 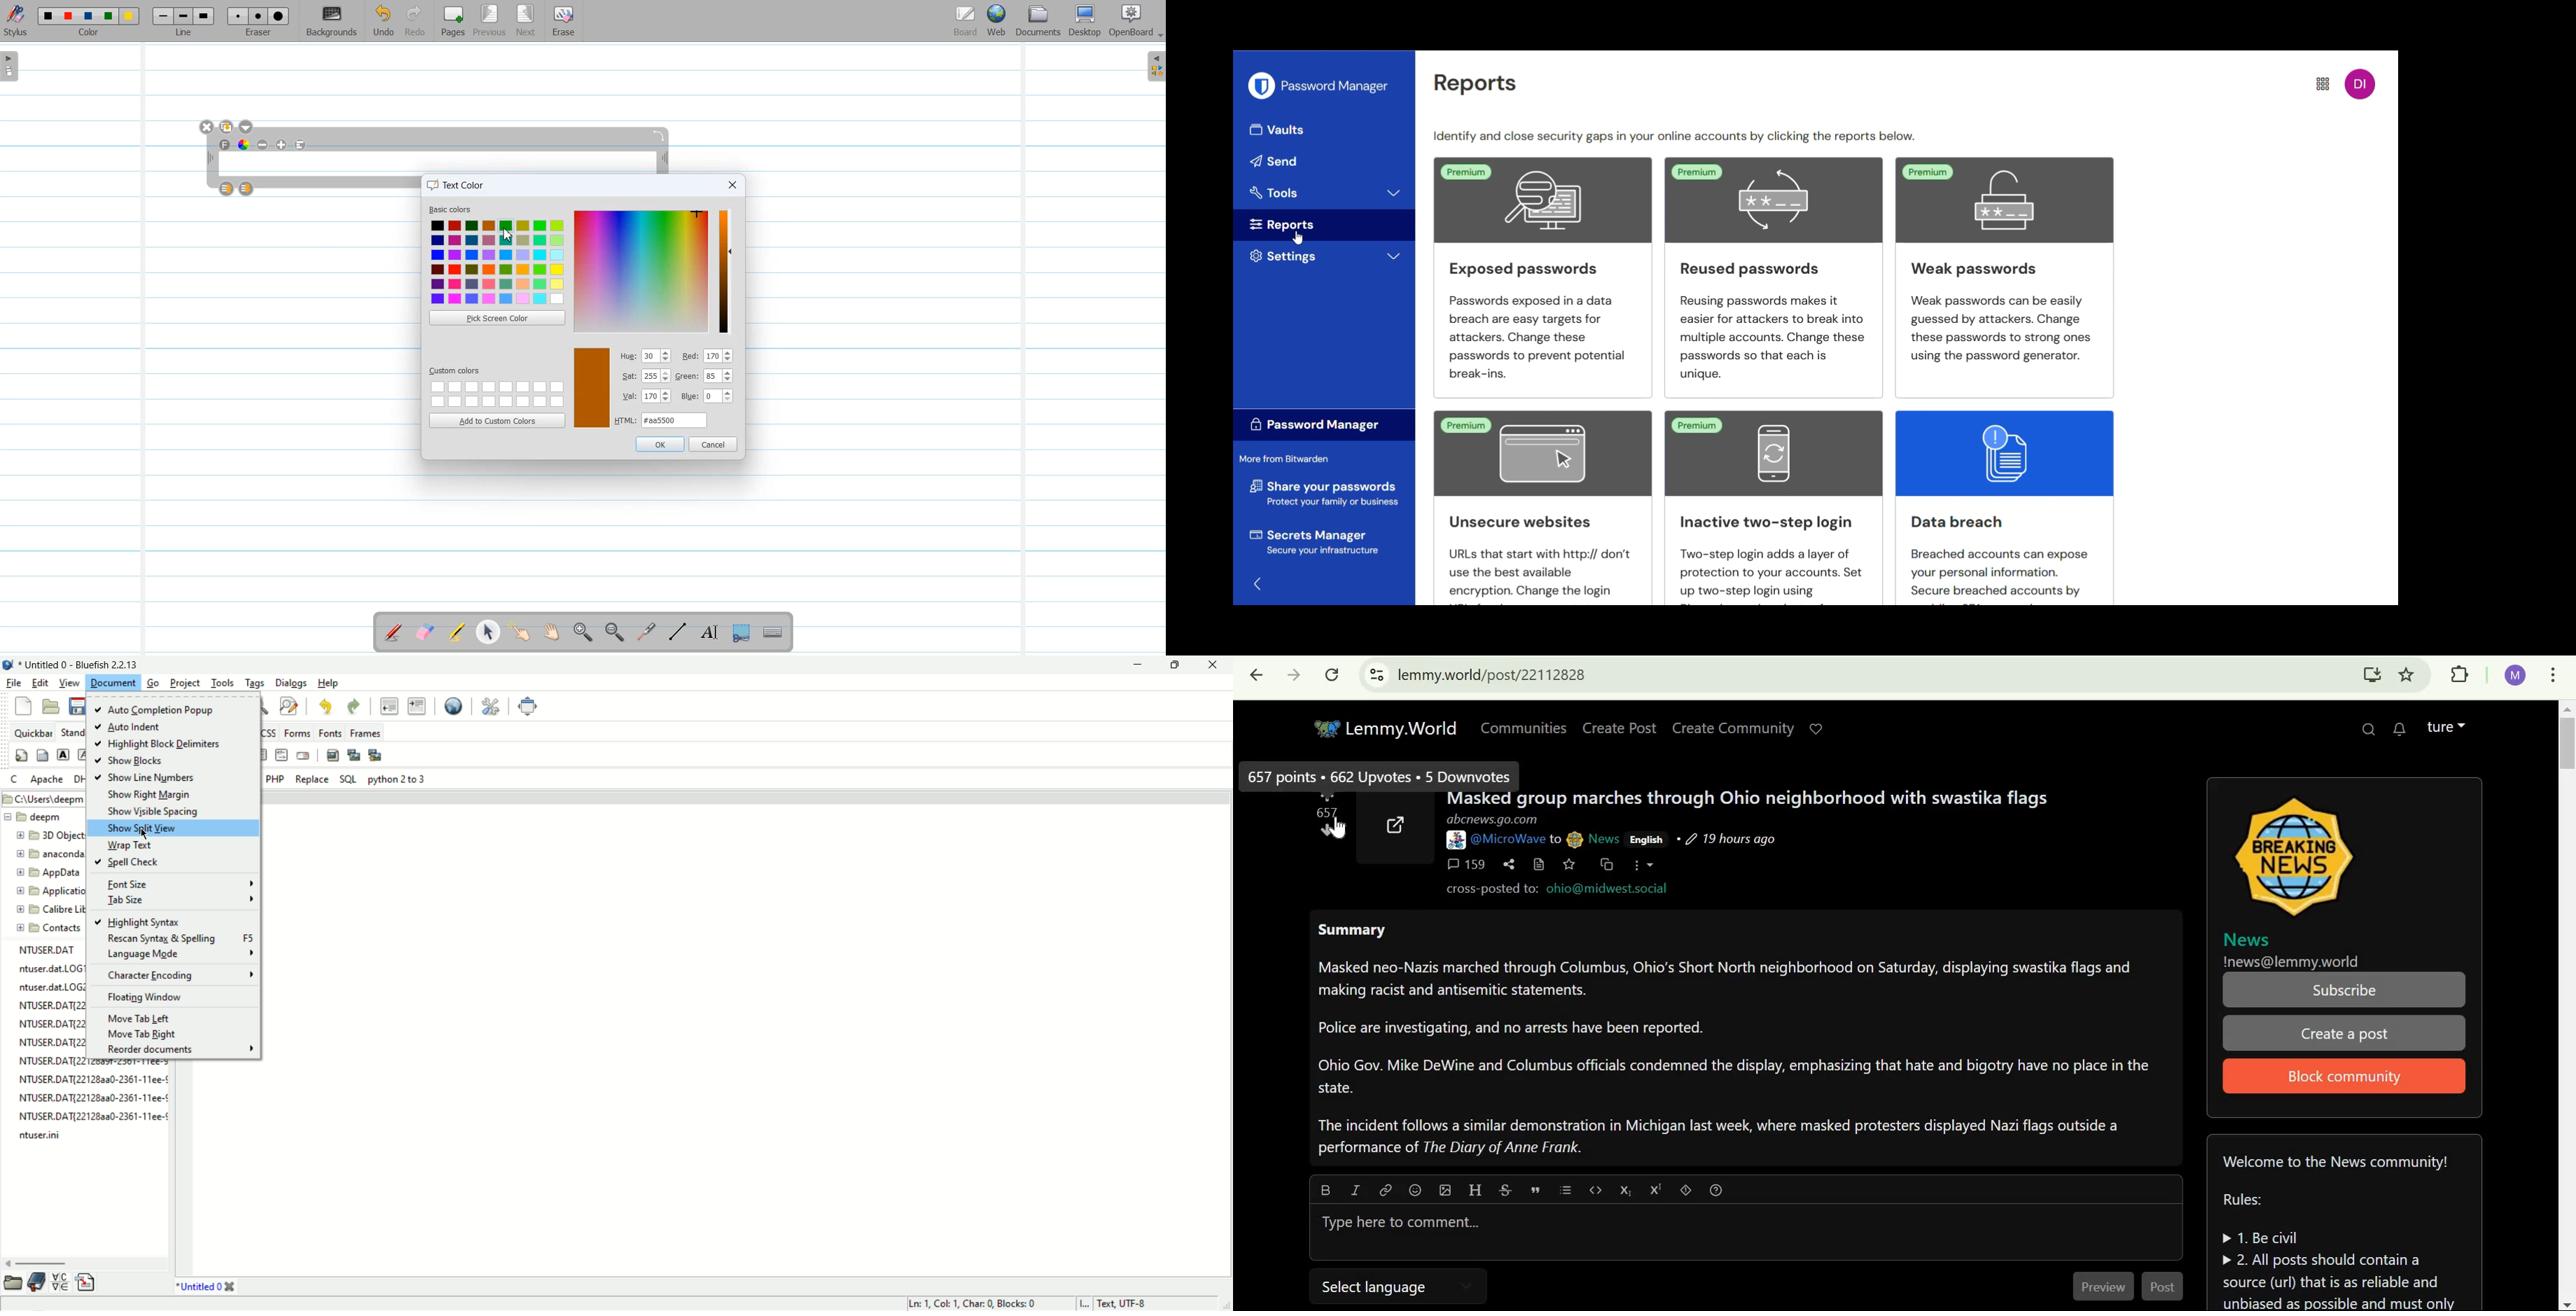 What do you see at coordinates (64, 754) in the screenshot?
I see `strong` at bounding box center [64, 754].